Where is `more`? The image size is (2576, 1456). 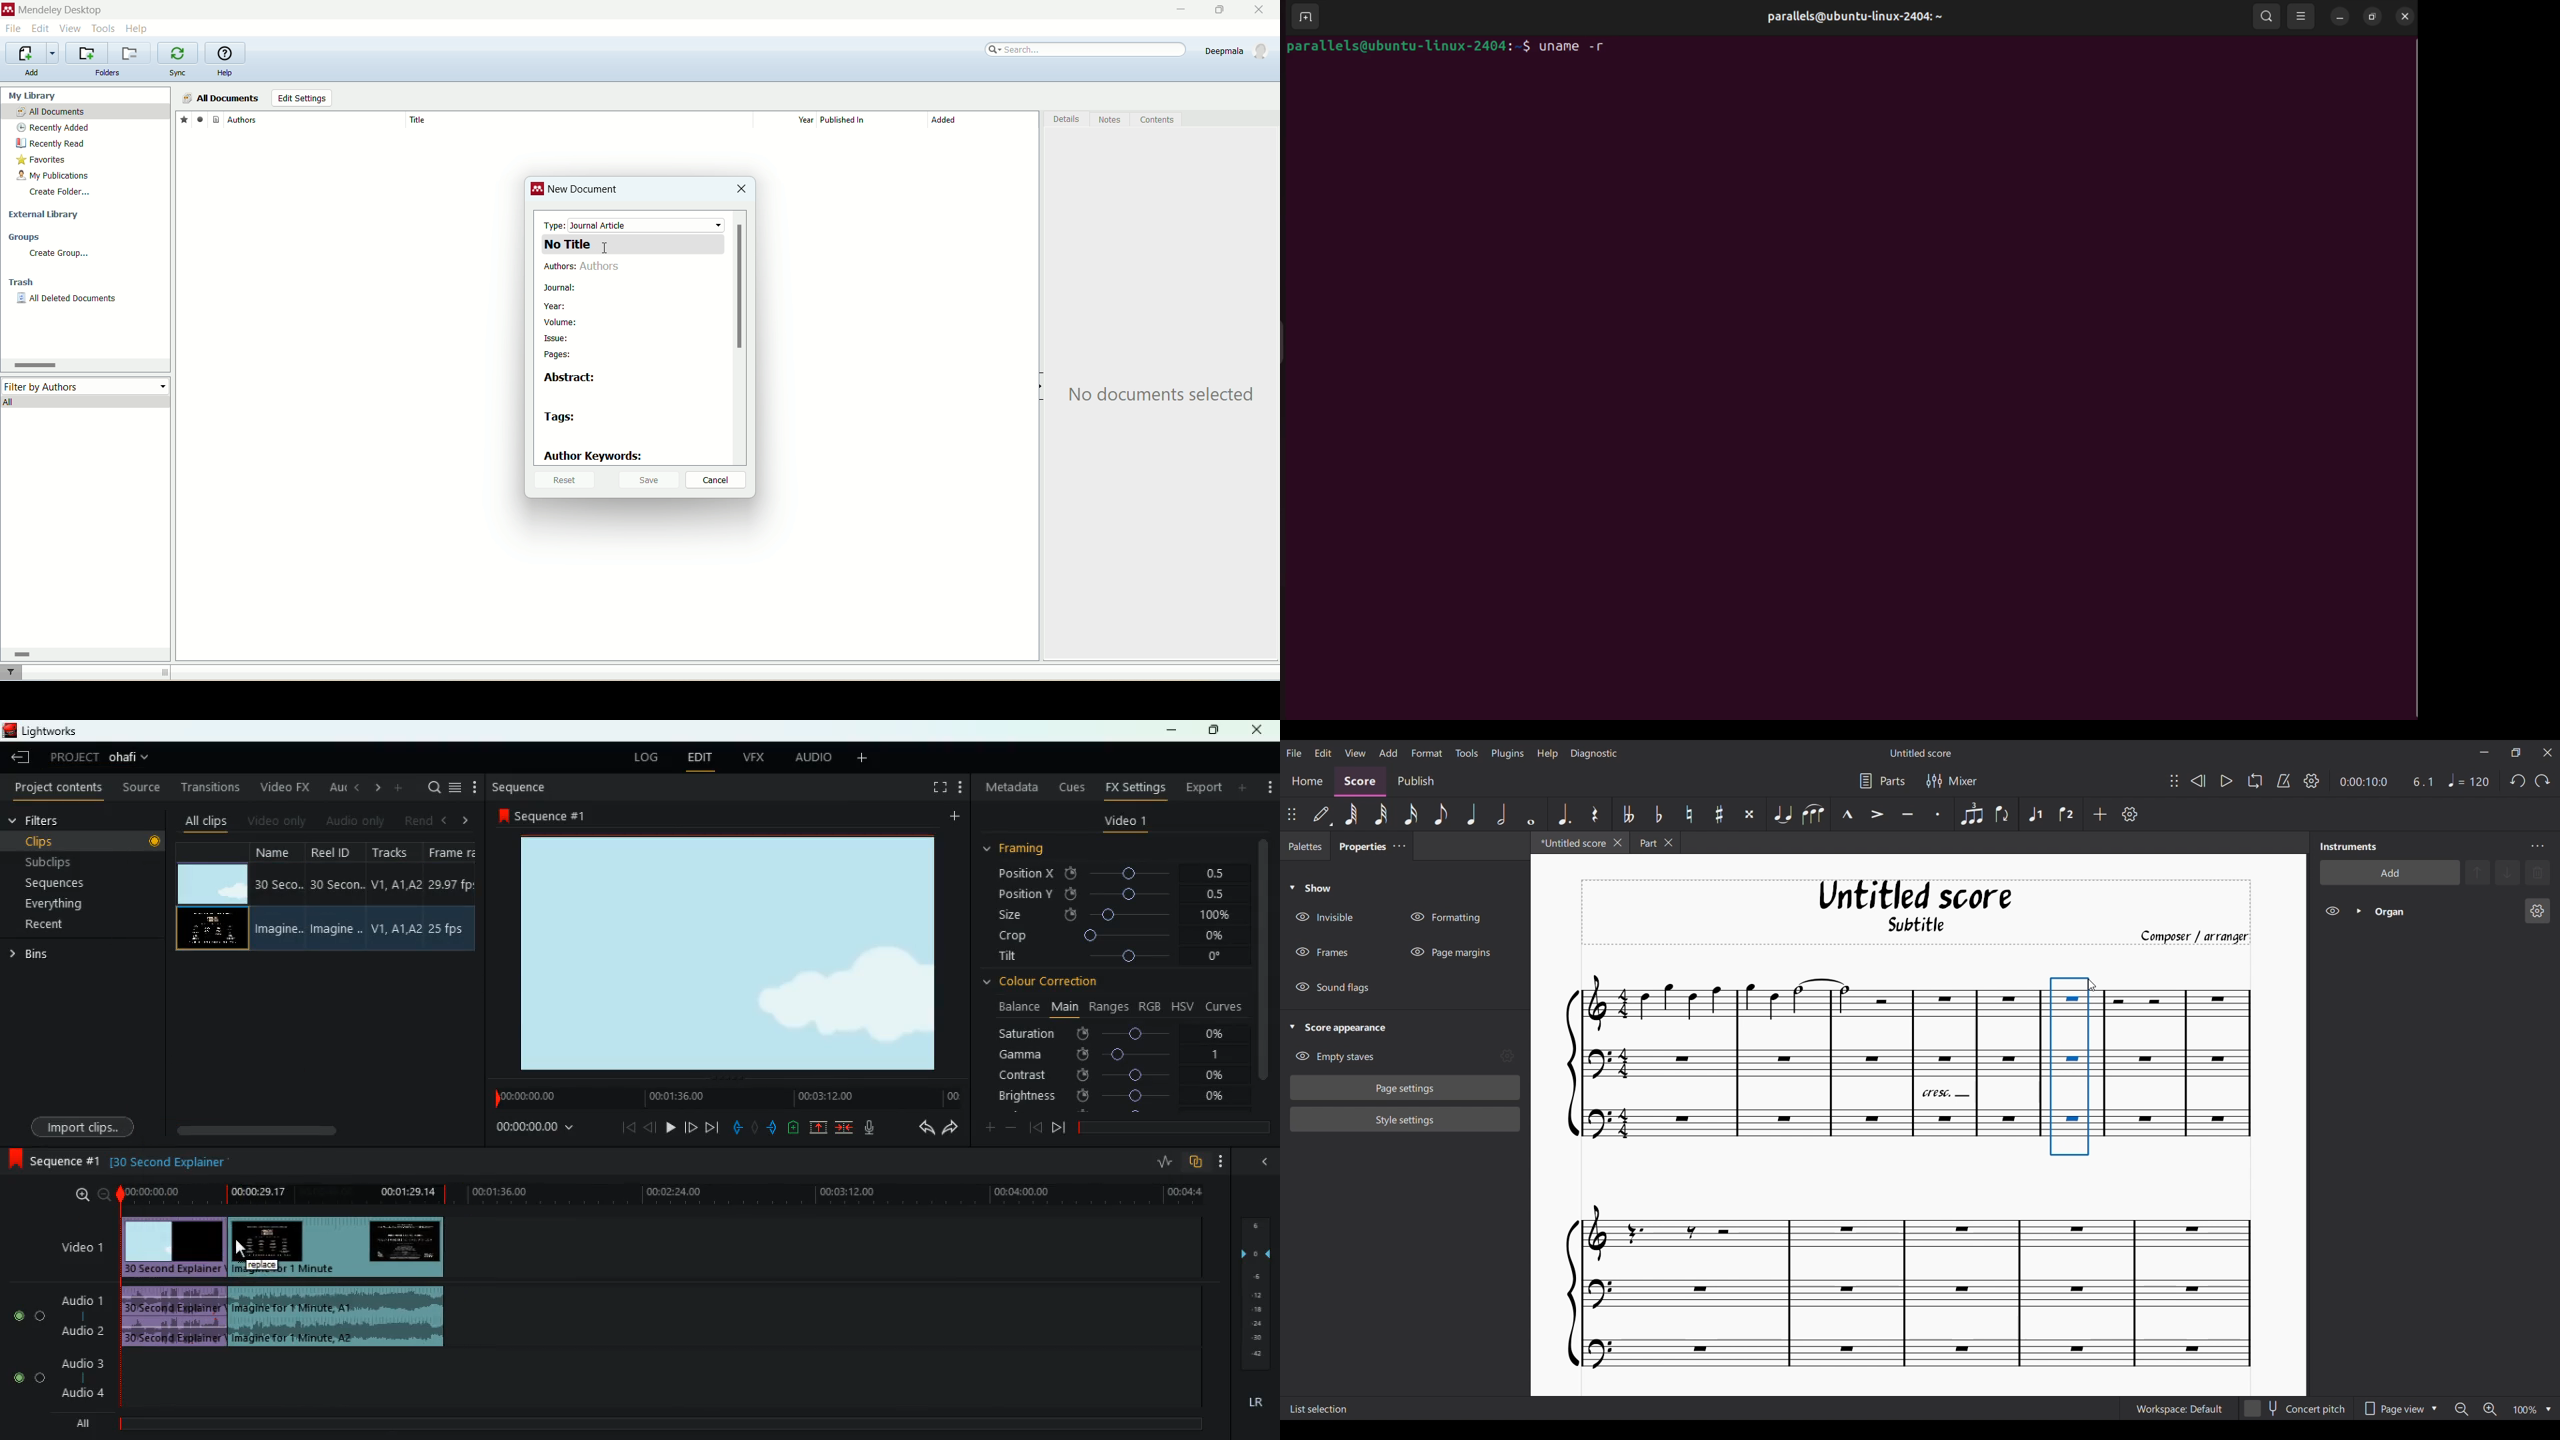 more is located at coordinates (1244, 787).